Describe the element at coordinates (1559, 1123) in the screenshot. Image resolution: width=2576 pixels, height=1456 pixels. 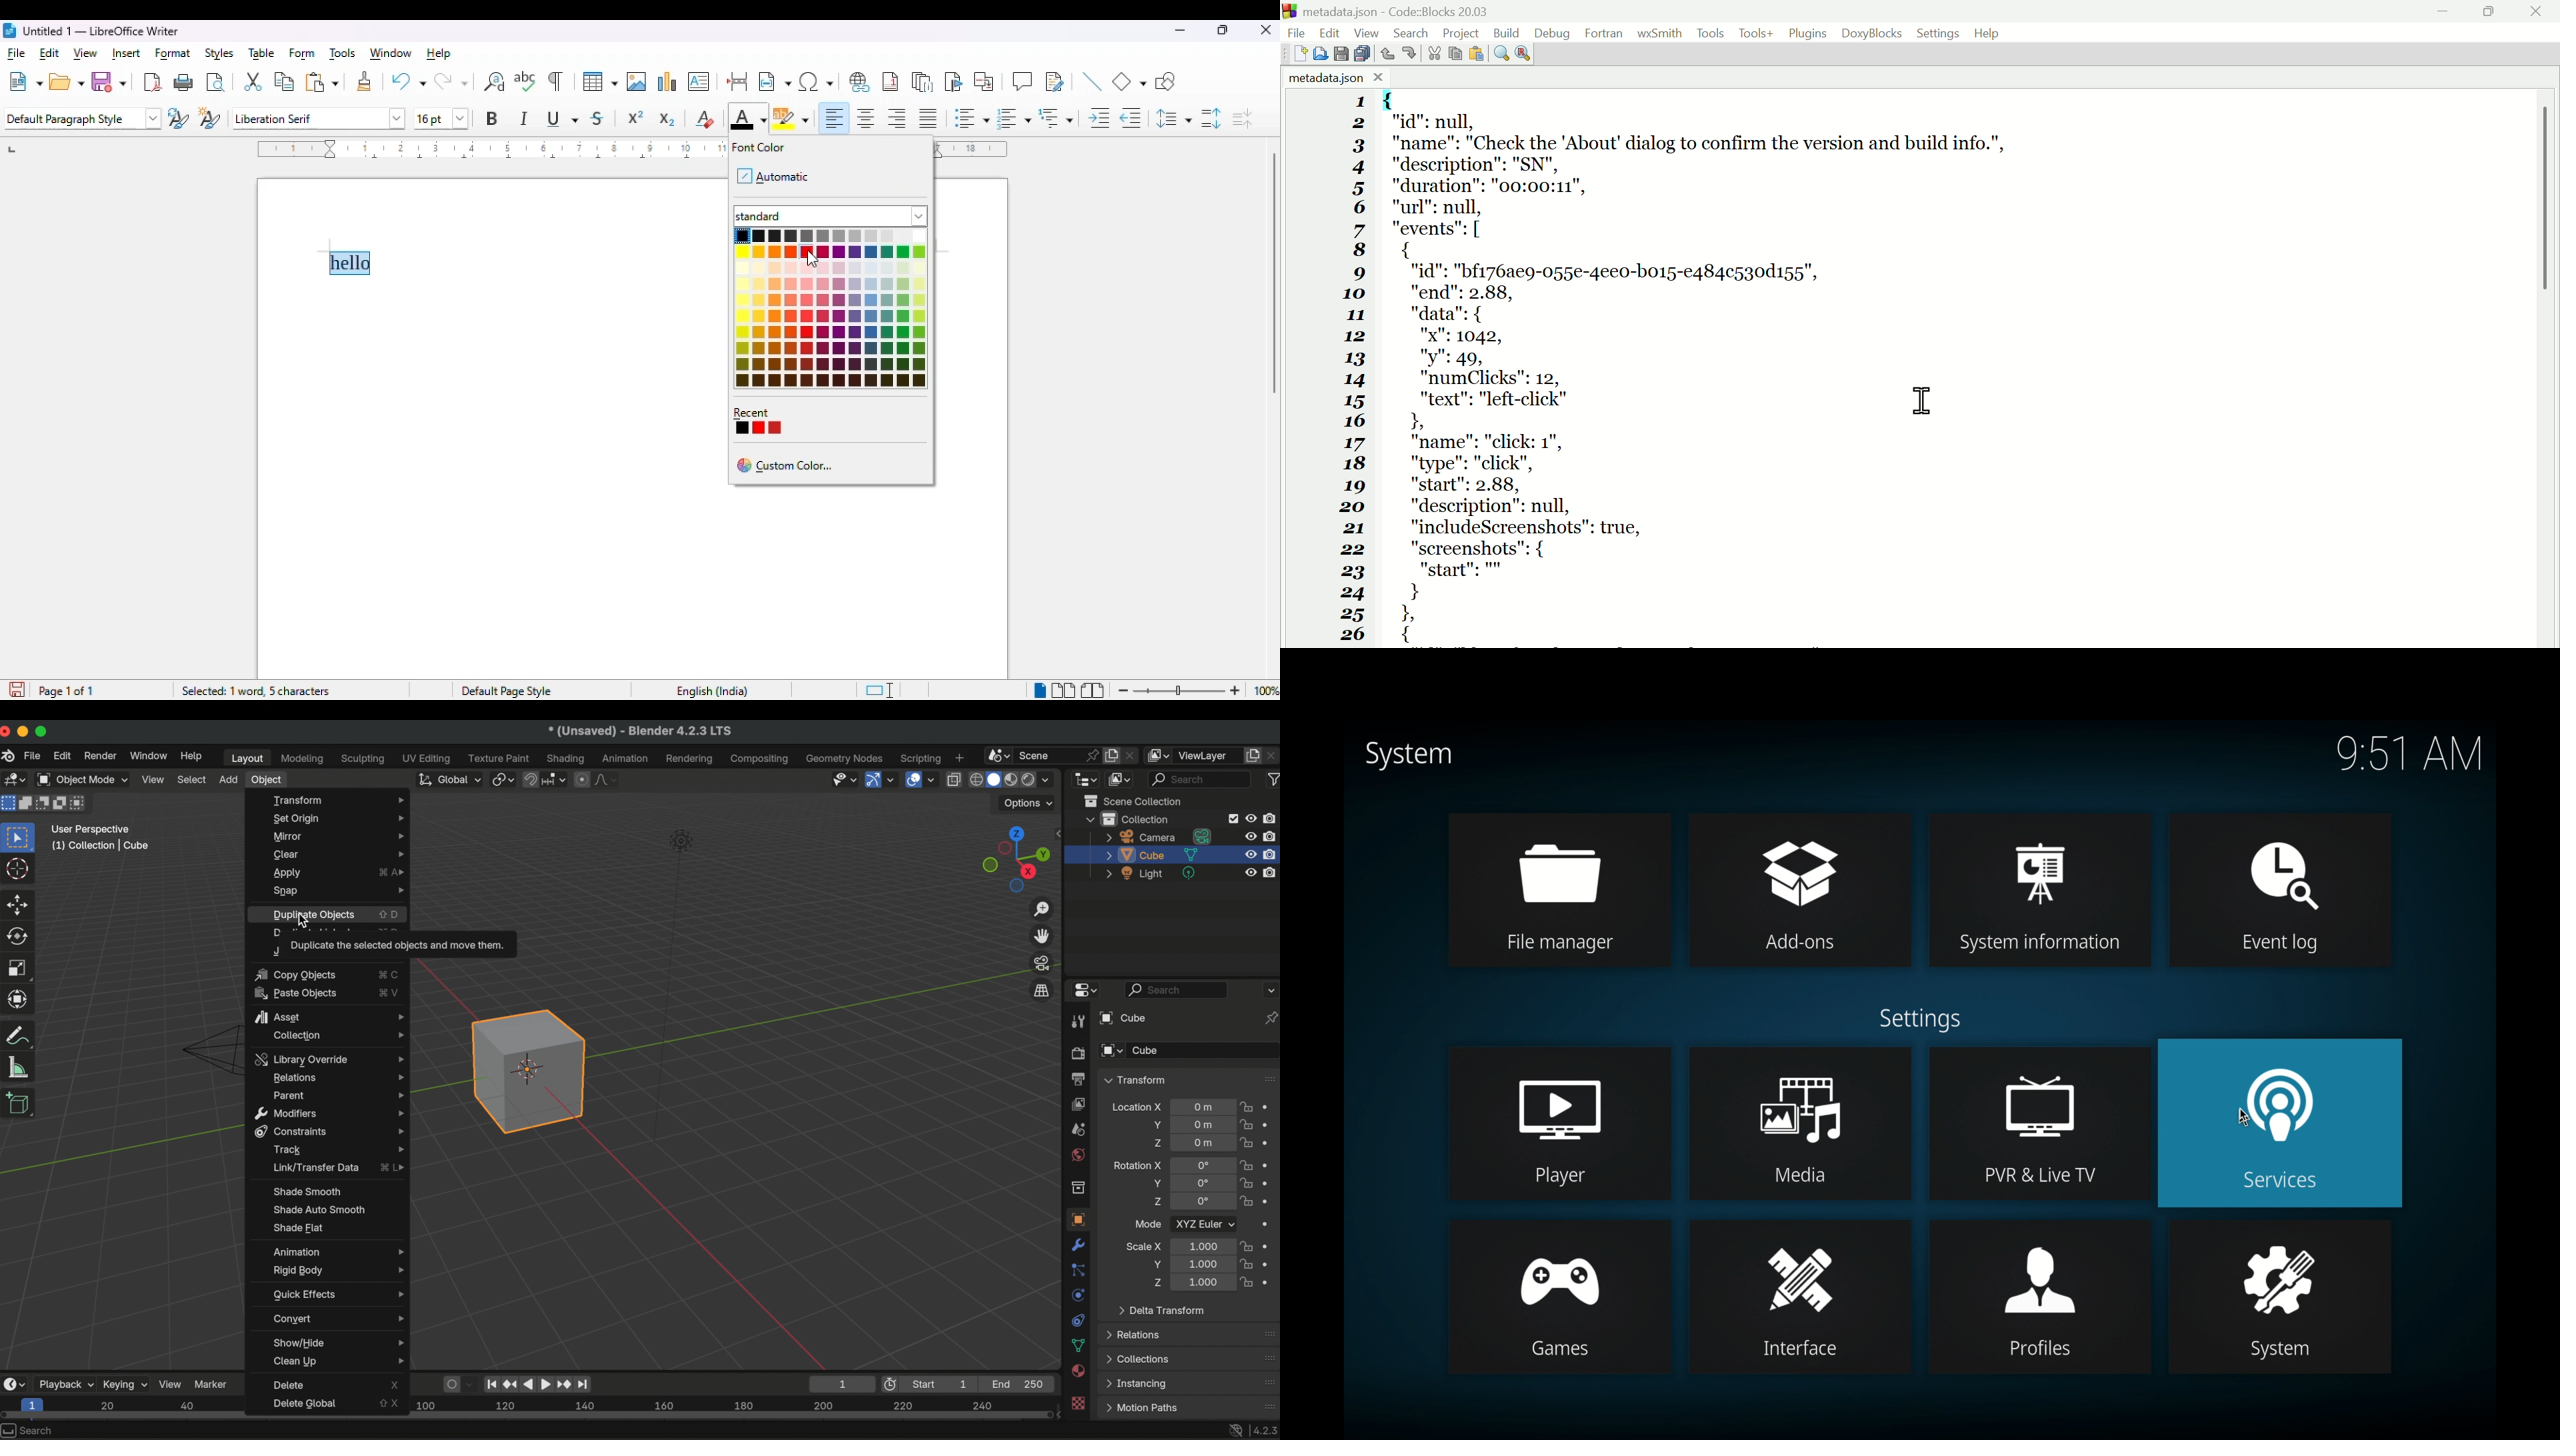
I see `player` at that location.